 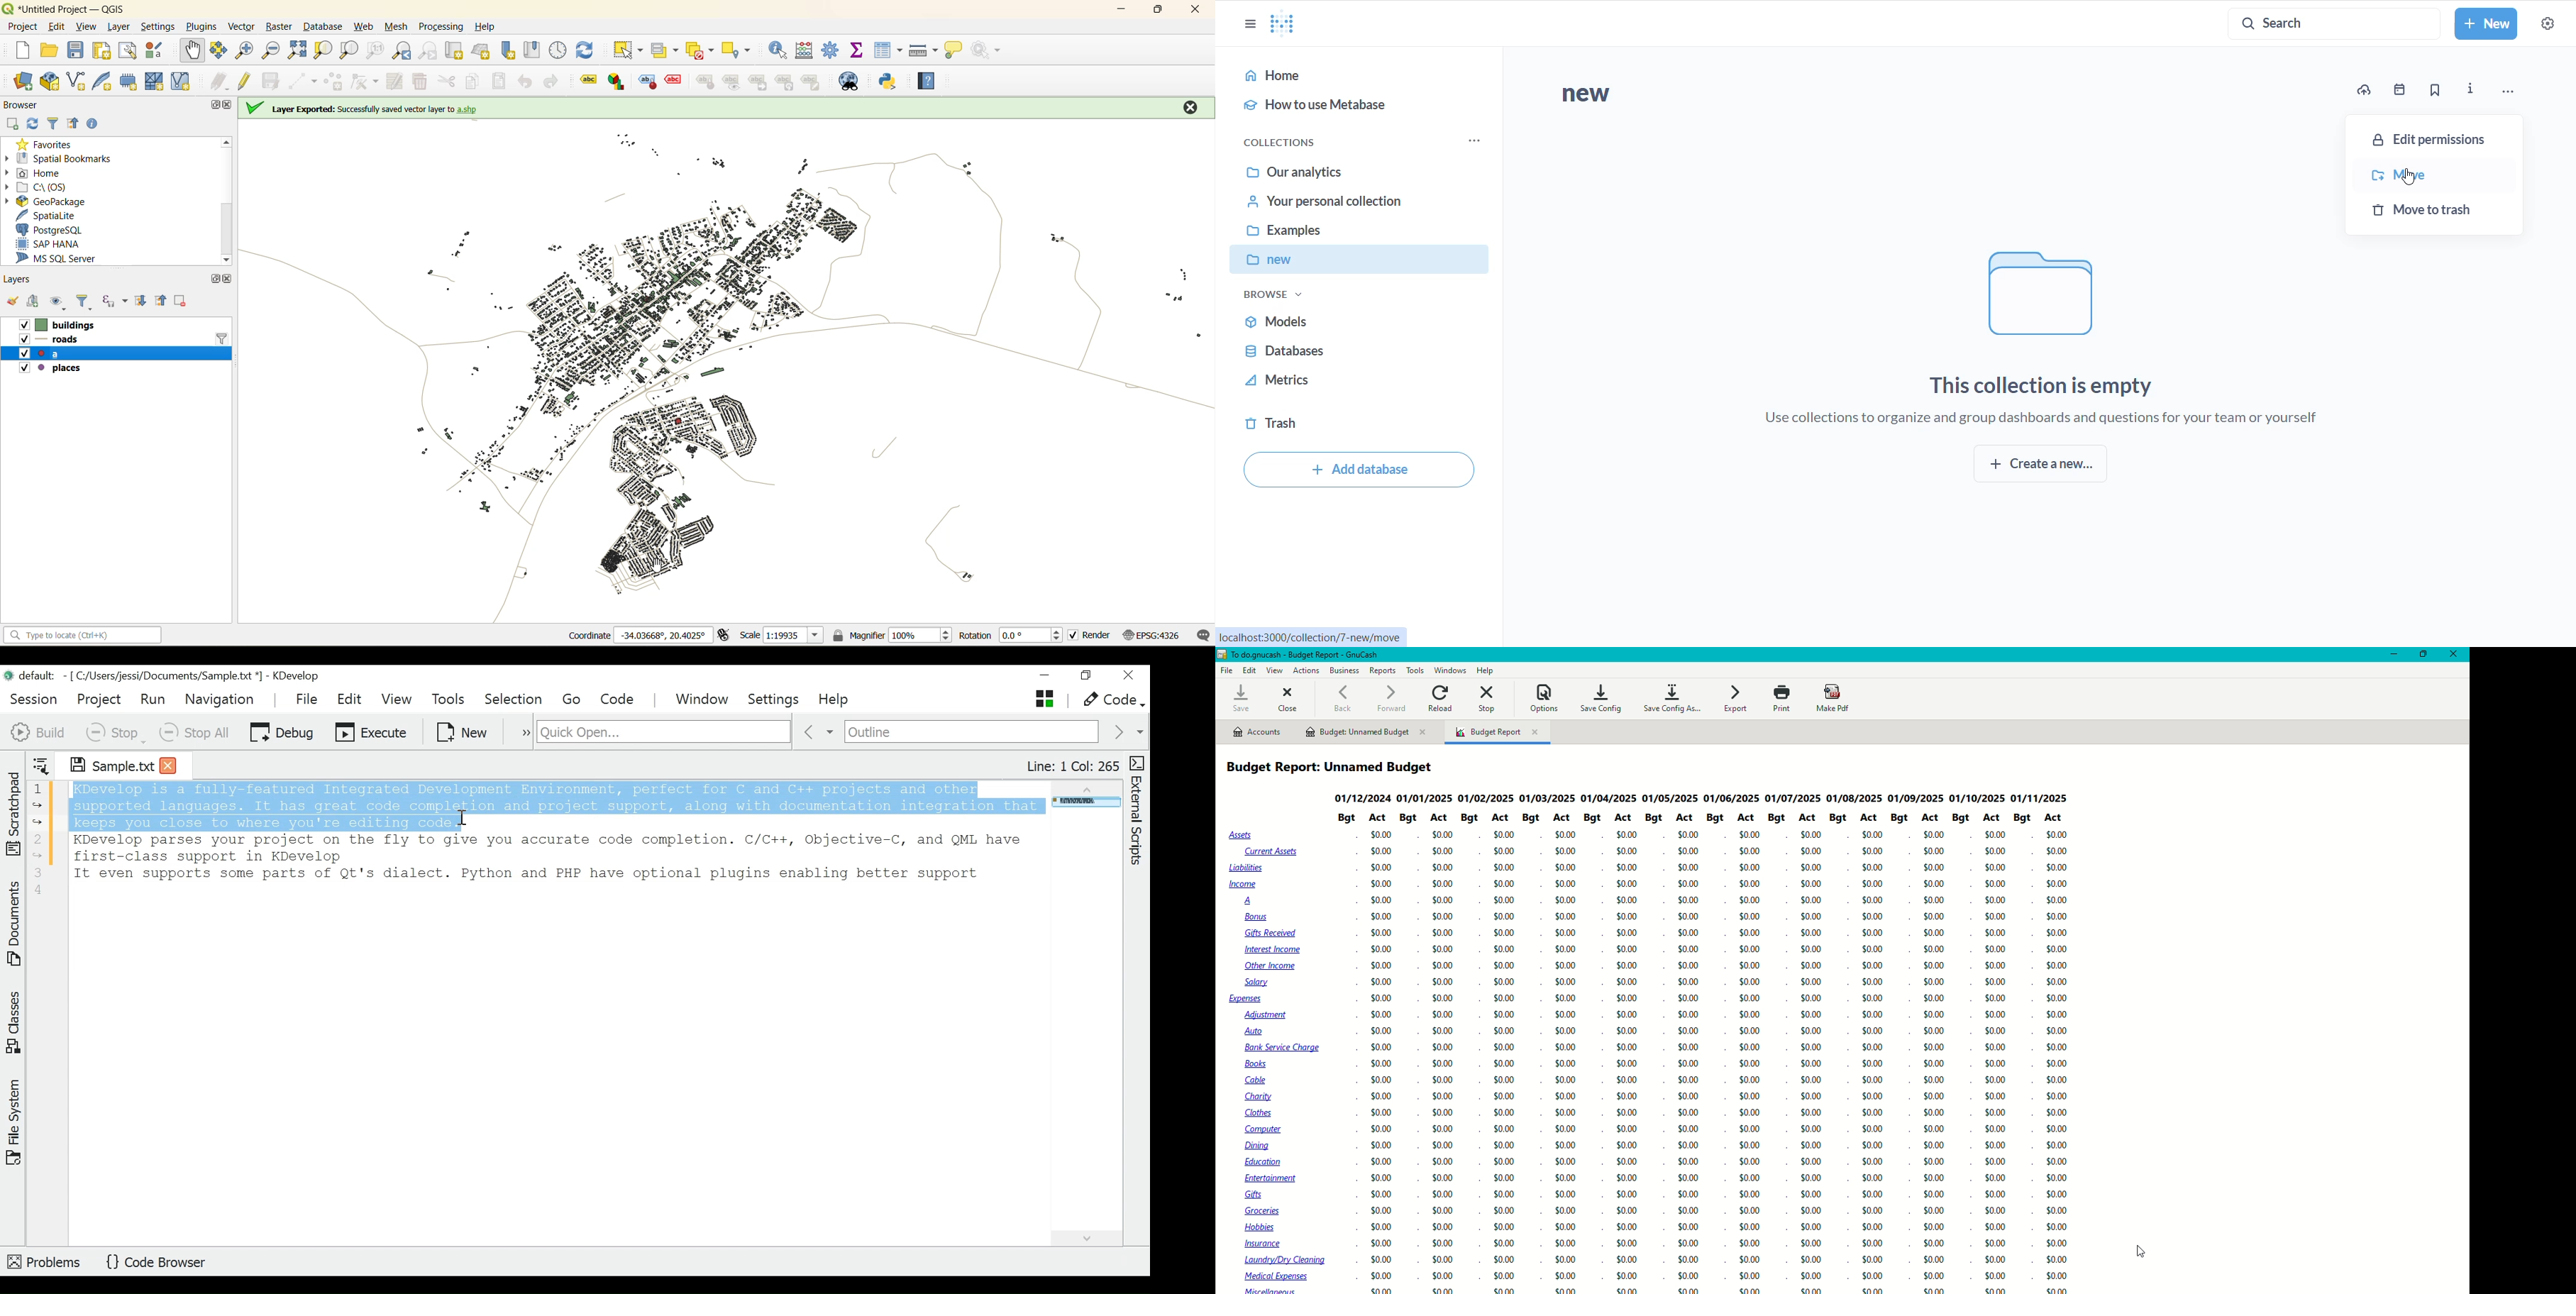 What do you see at coordinates (1347, 206) in the screenshot?
I see `your personal collection` at bounding box center [1347, 206].